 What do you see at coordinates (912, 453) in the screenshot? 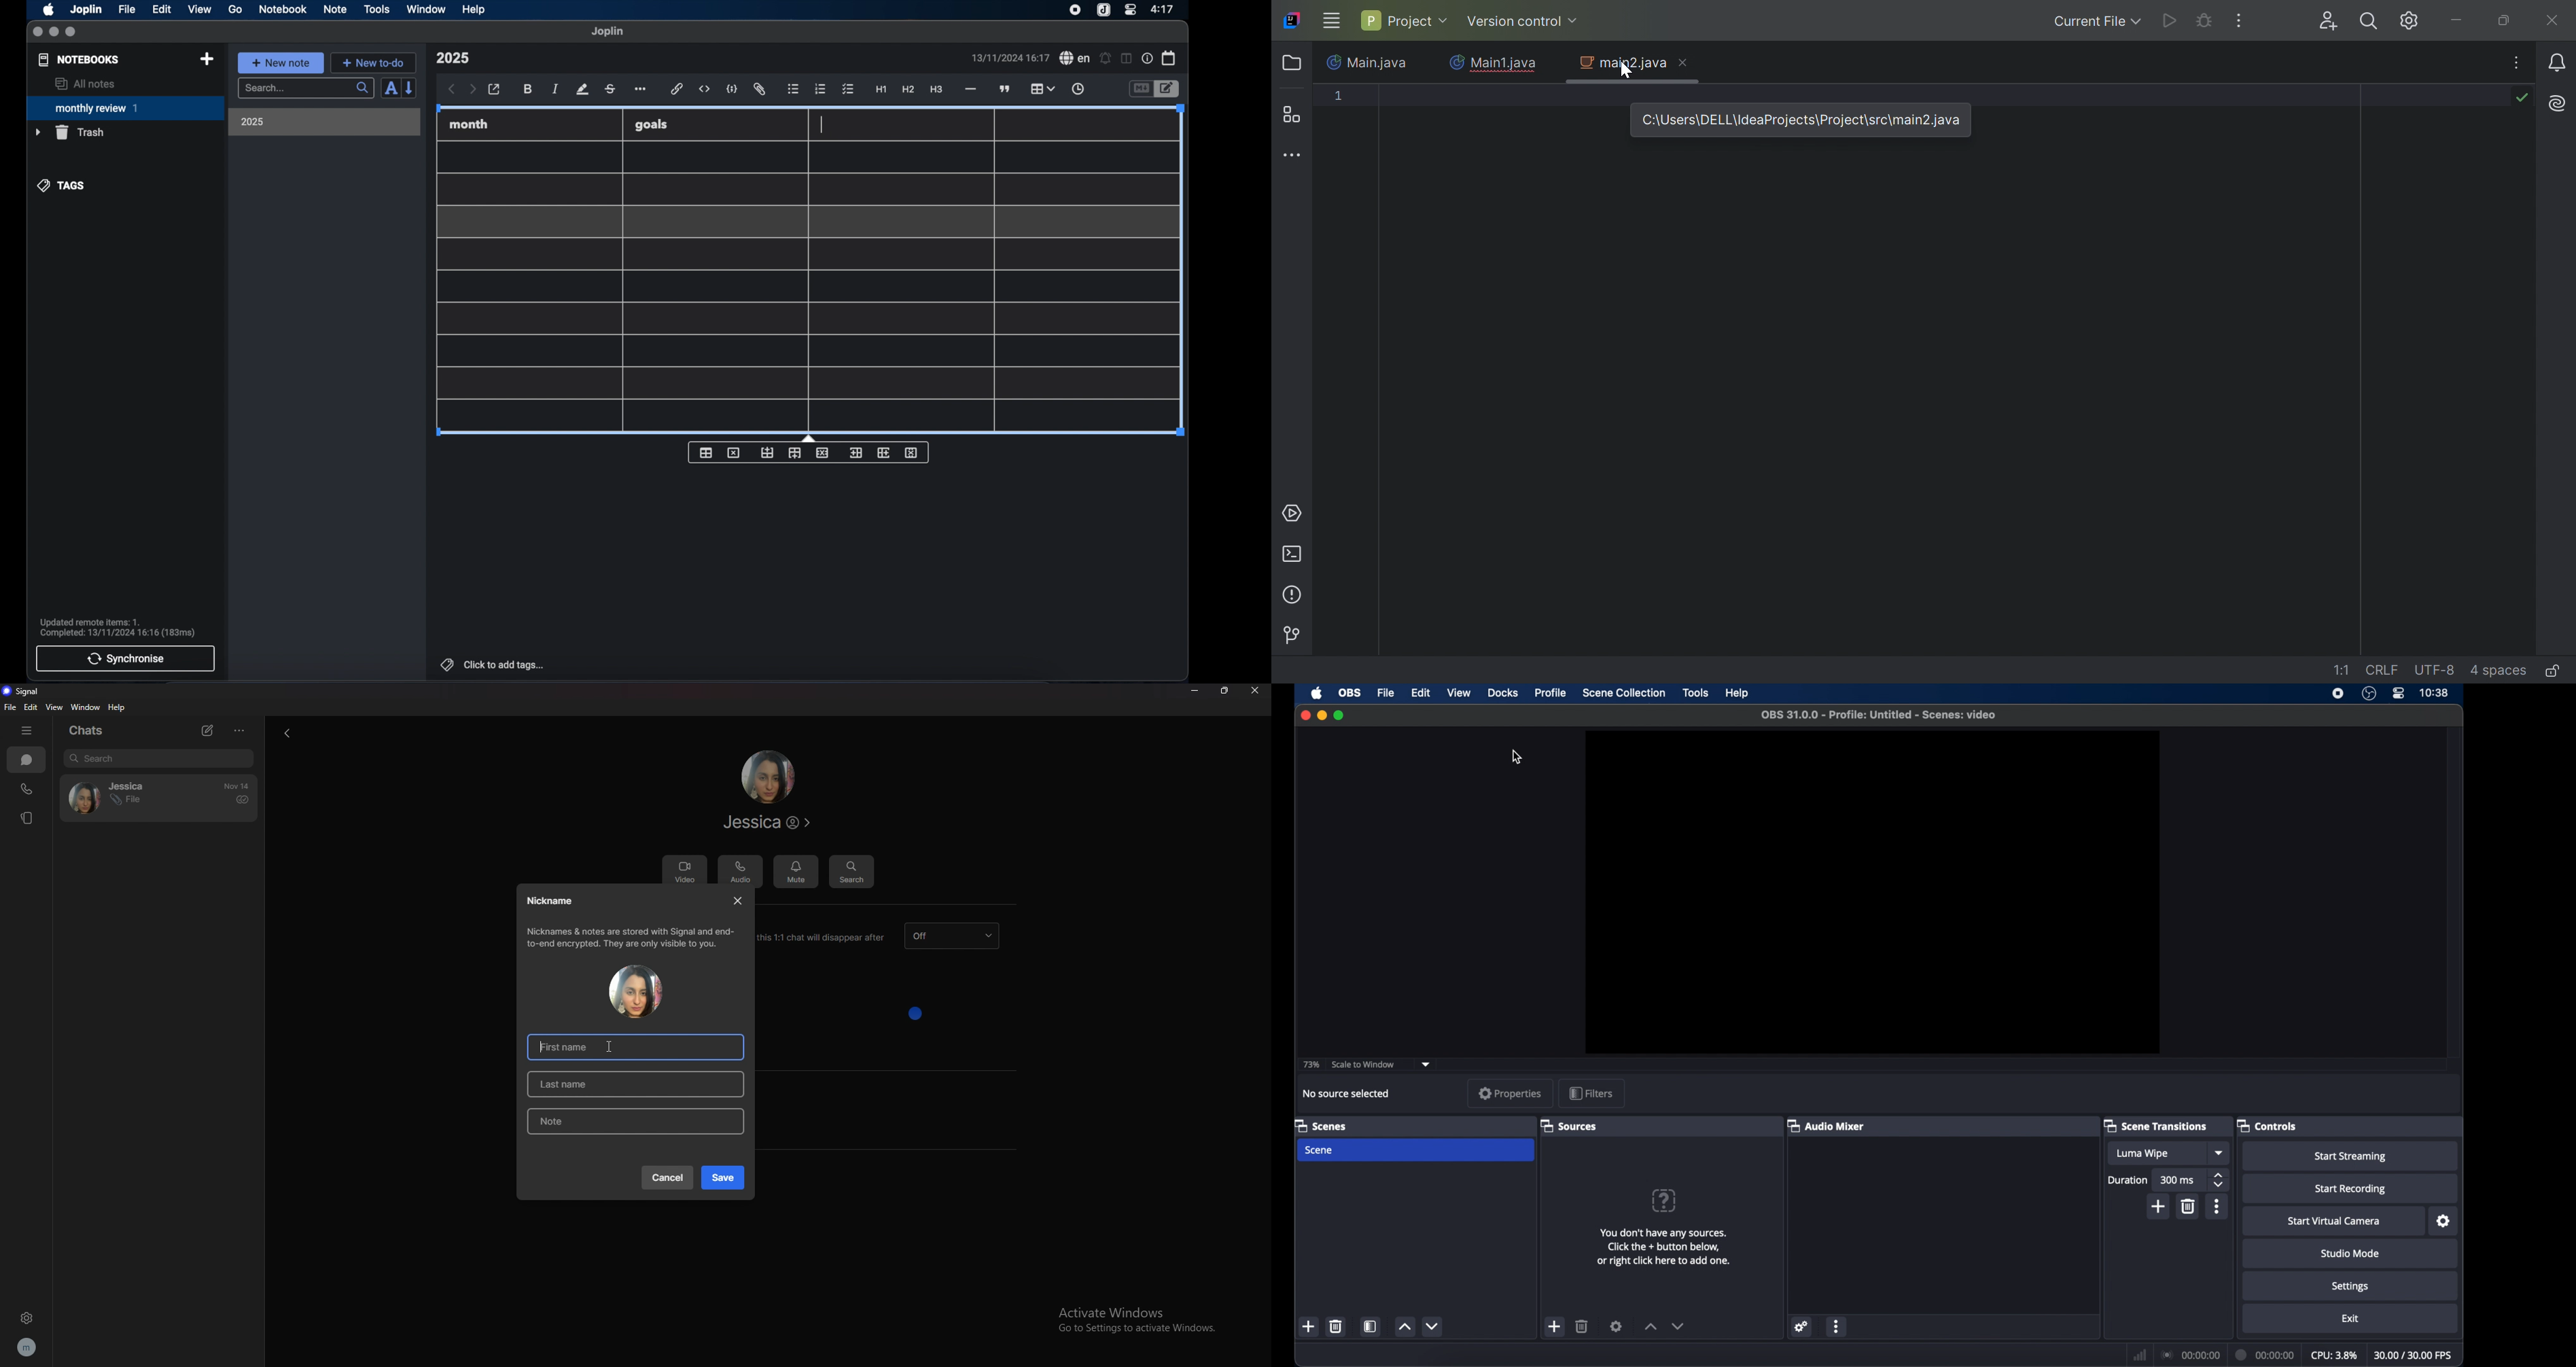
I see `delete column` at bounding box center [912, 453].